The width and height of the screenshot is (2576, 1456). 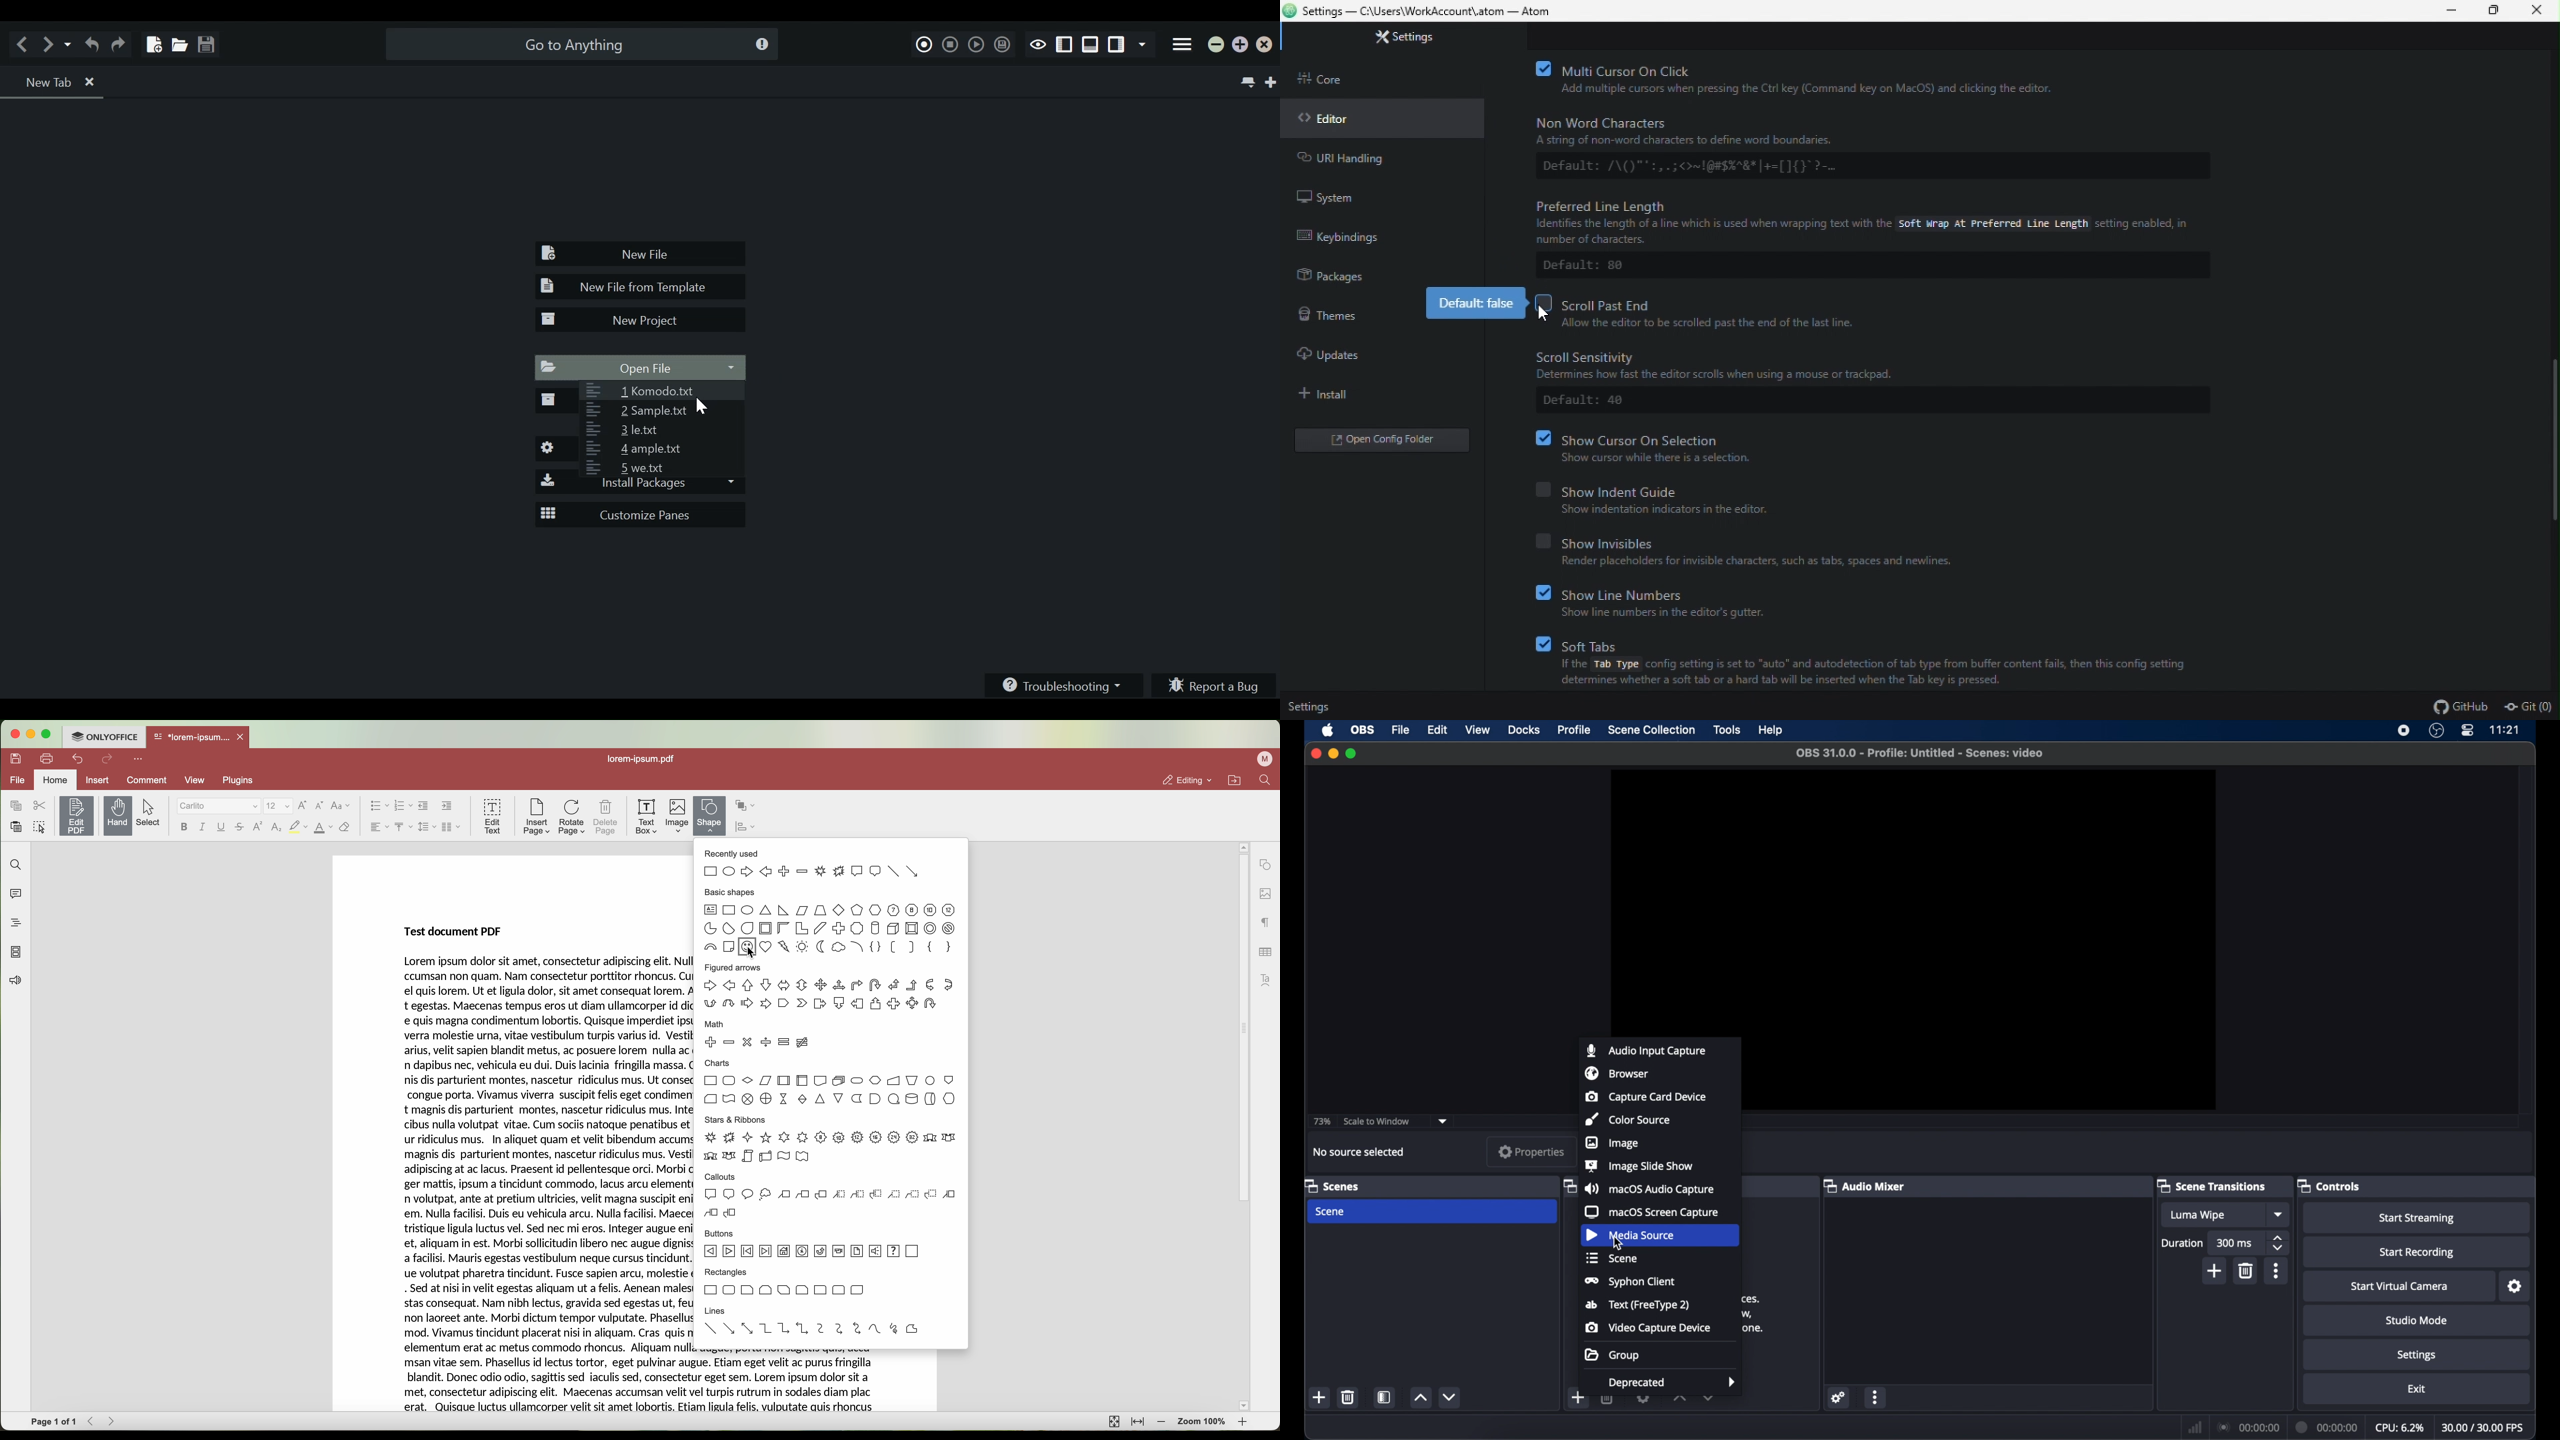 I want to click on 73%, so click(x=1321, y=1121).